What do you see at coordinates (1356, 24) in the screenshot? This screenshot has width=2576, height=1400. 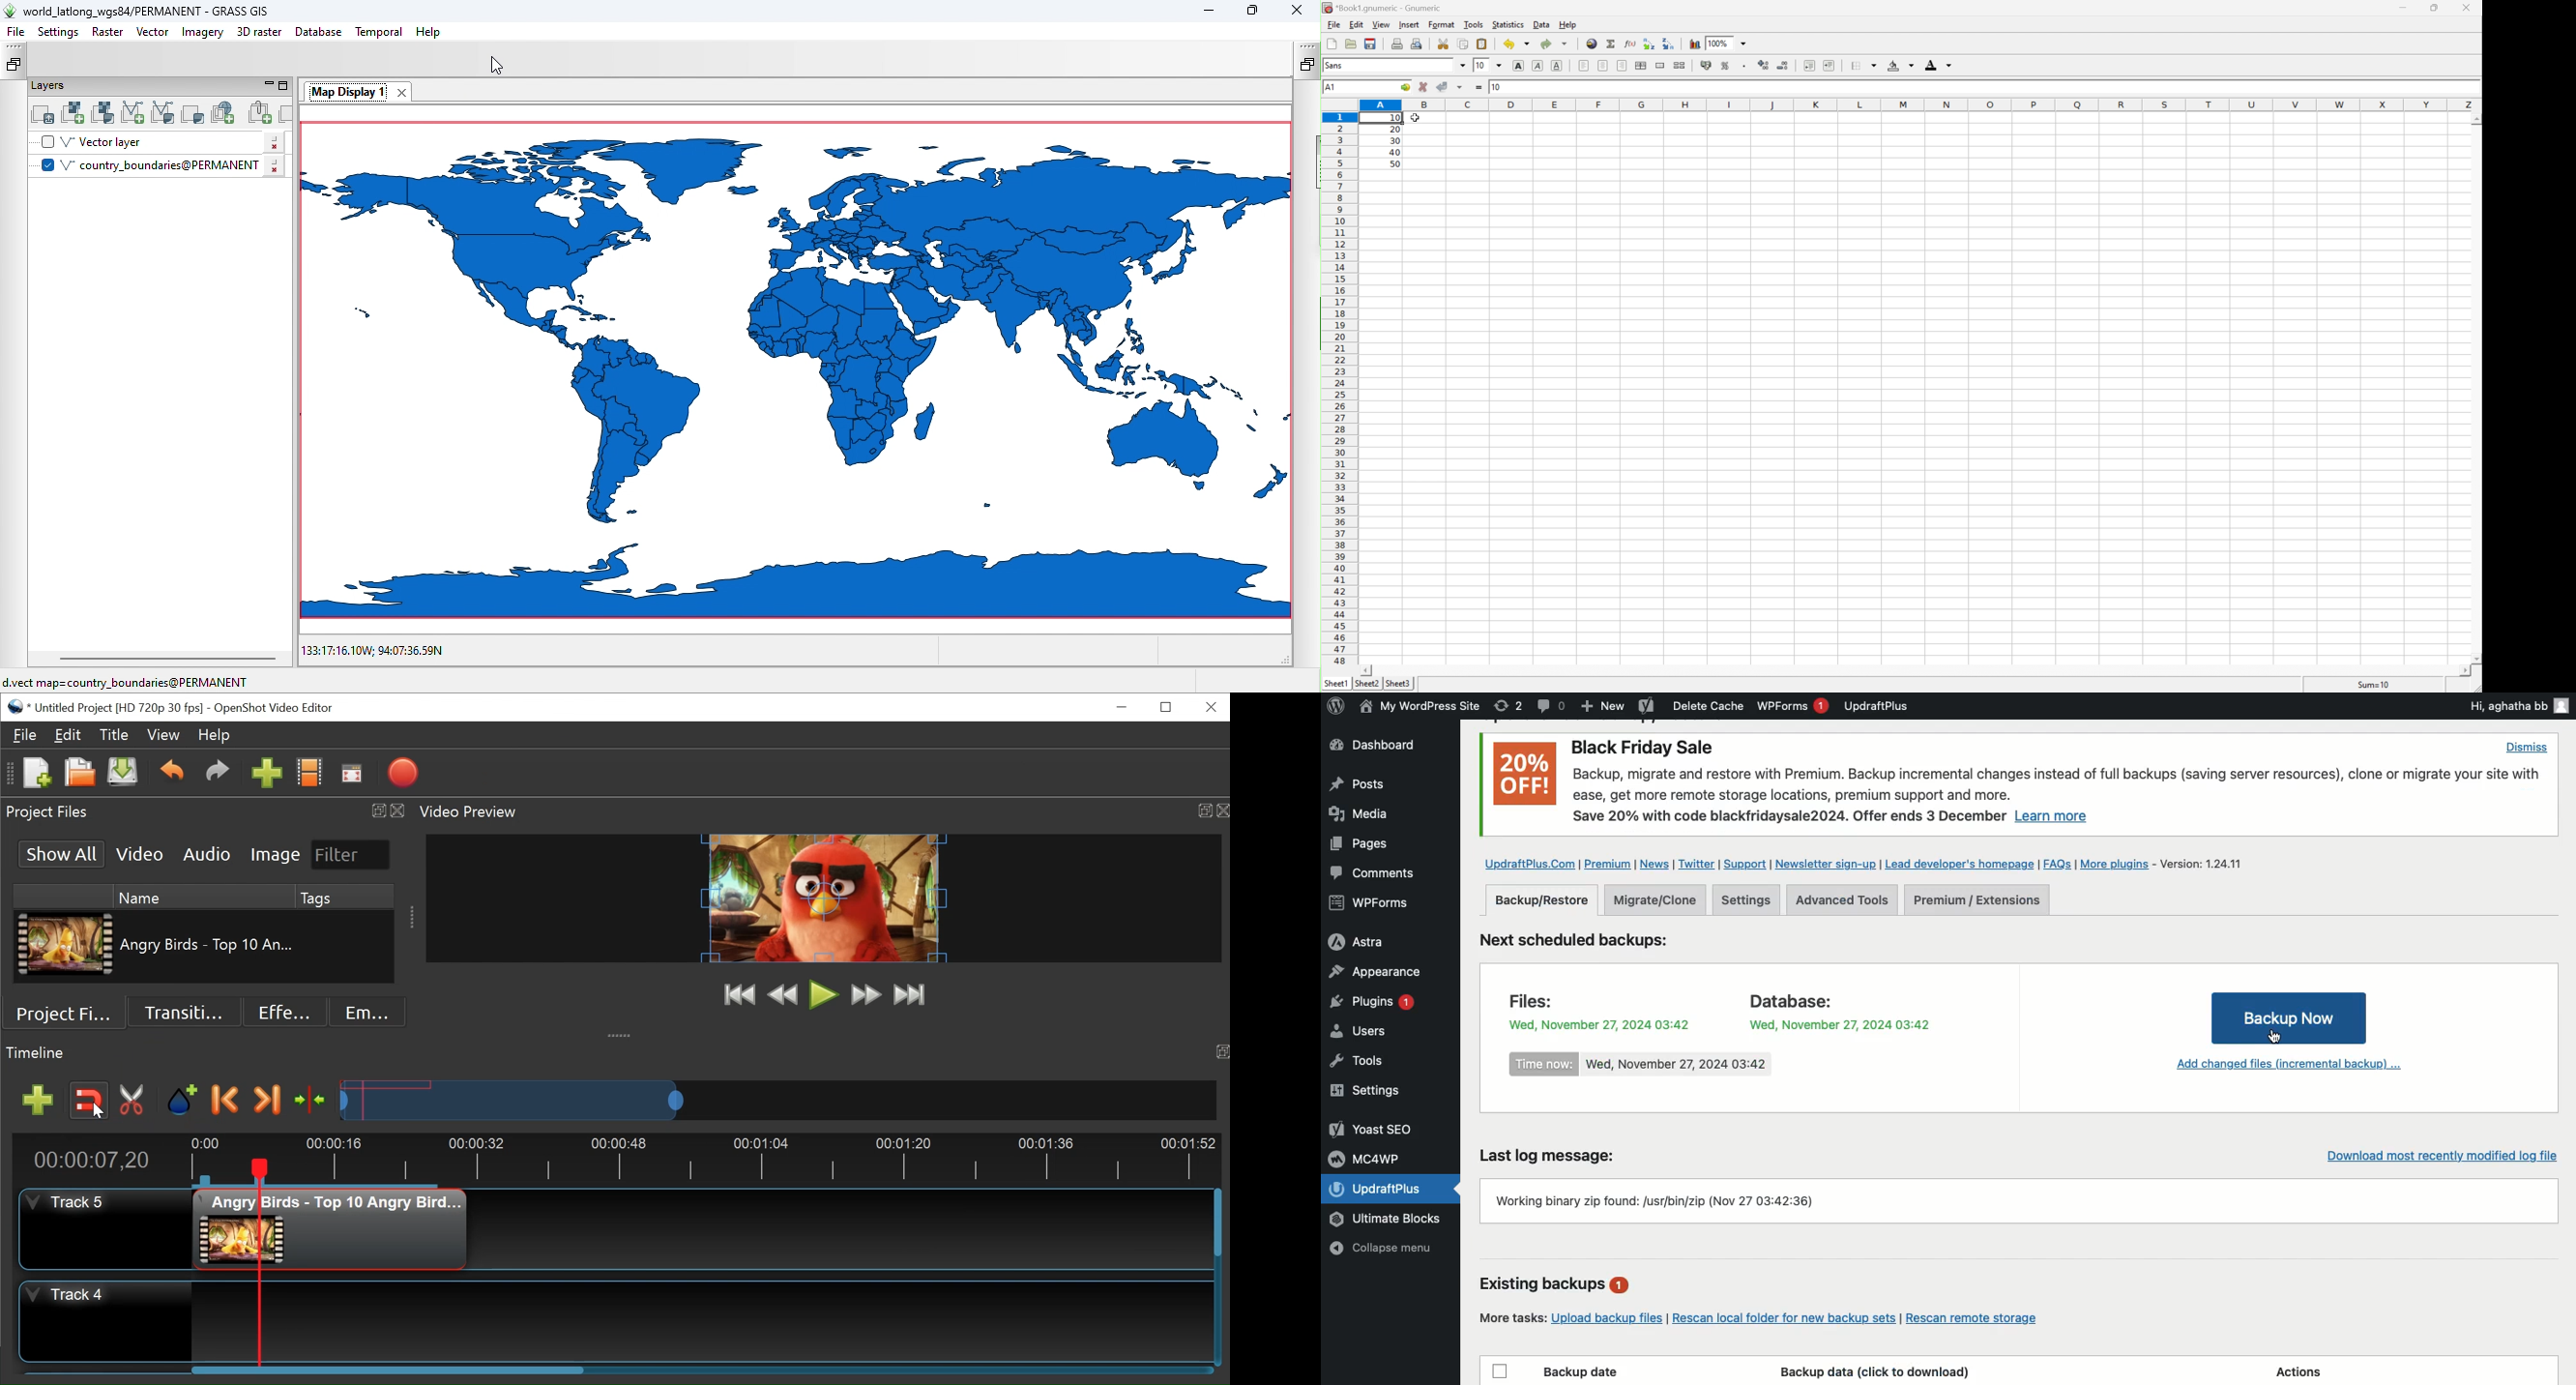 I see `Edit` at bounding box center [1356, 24].